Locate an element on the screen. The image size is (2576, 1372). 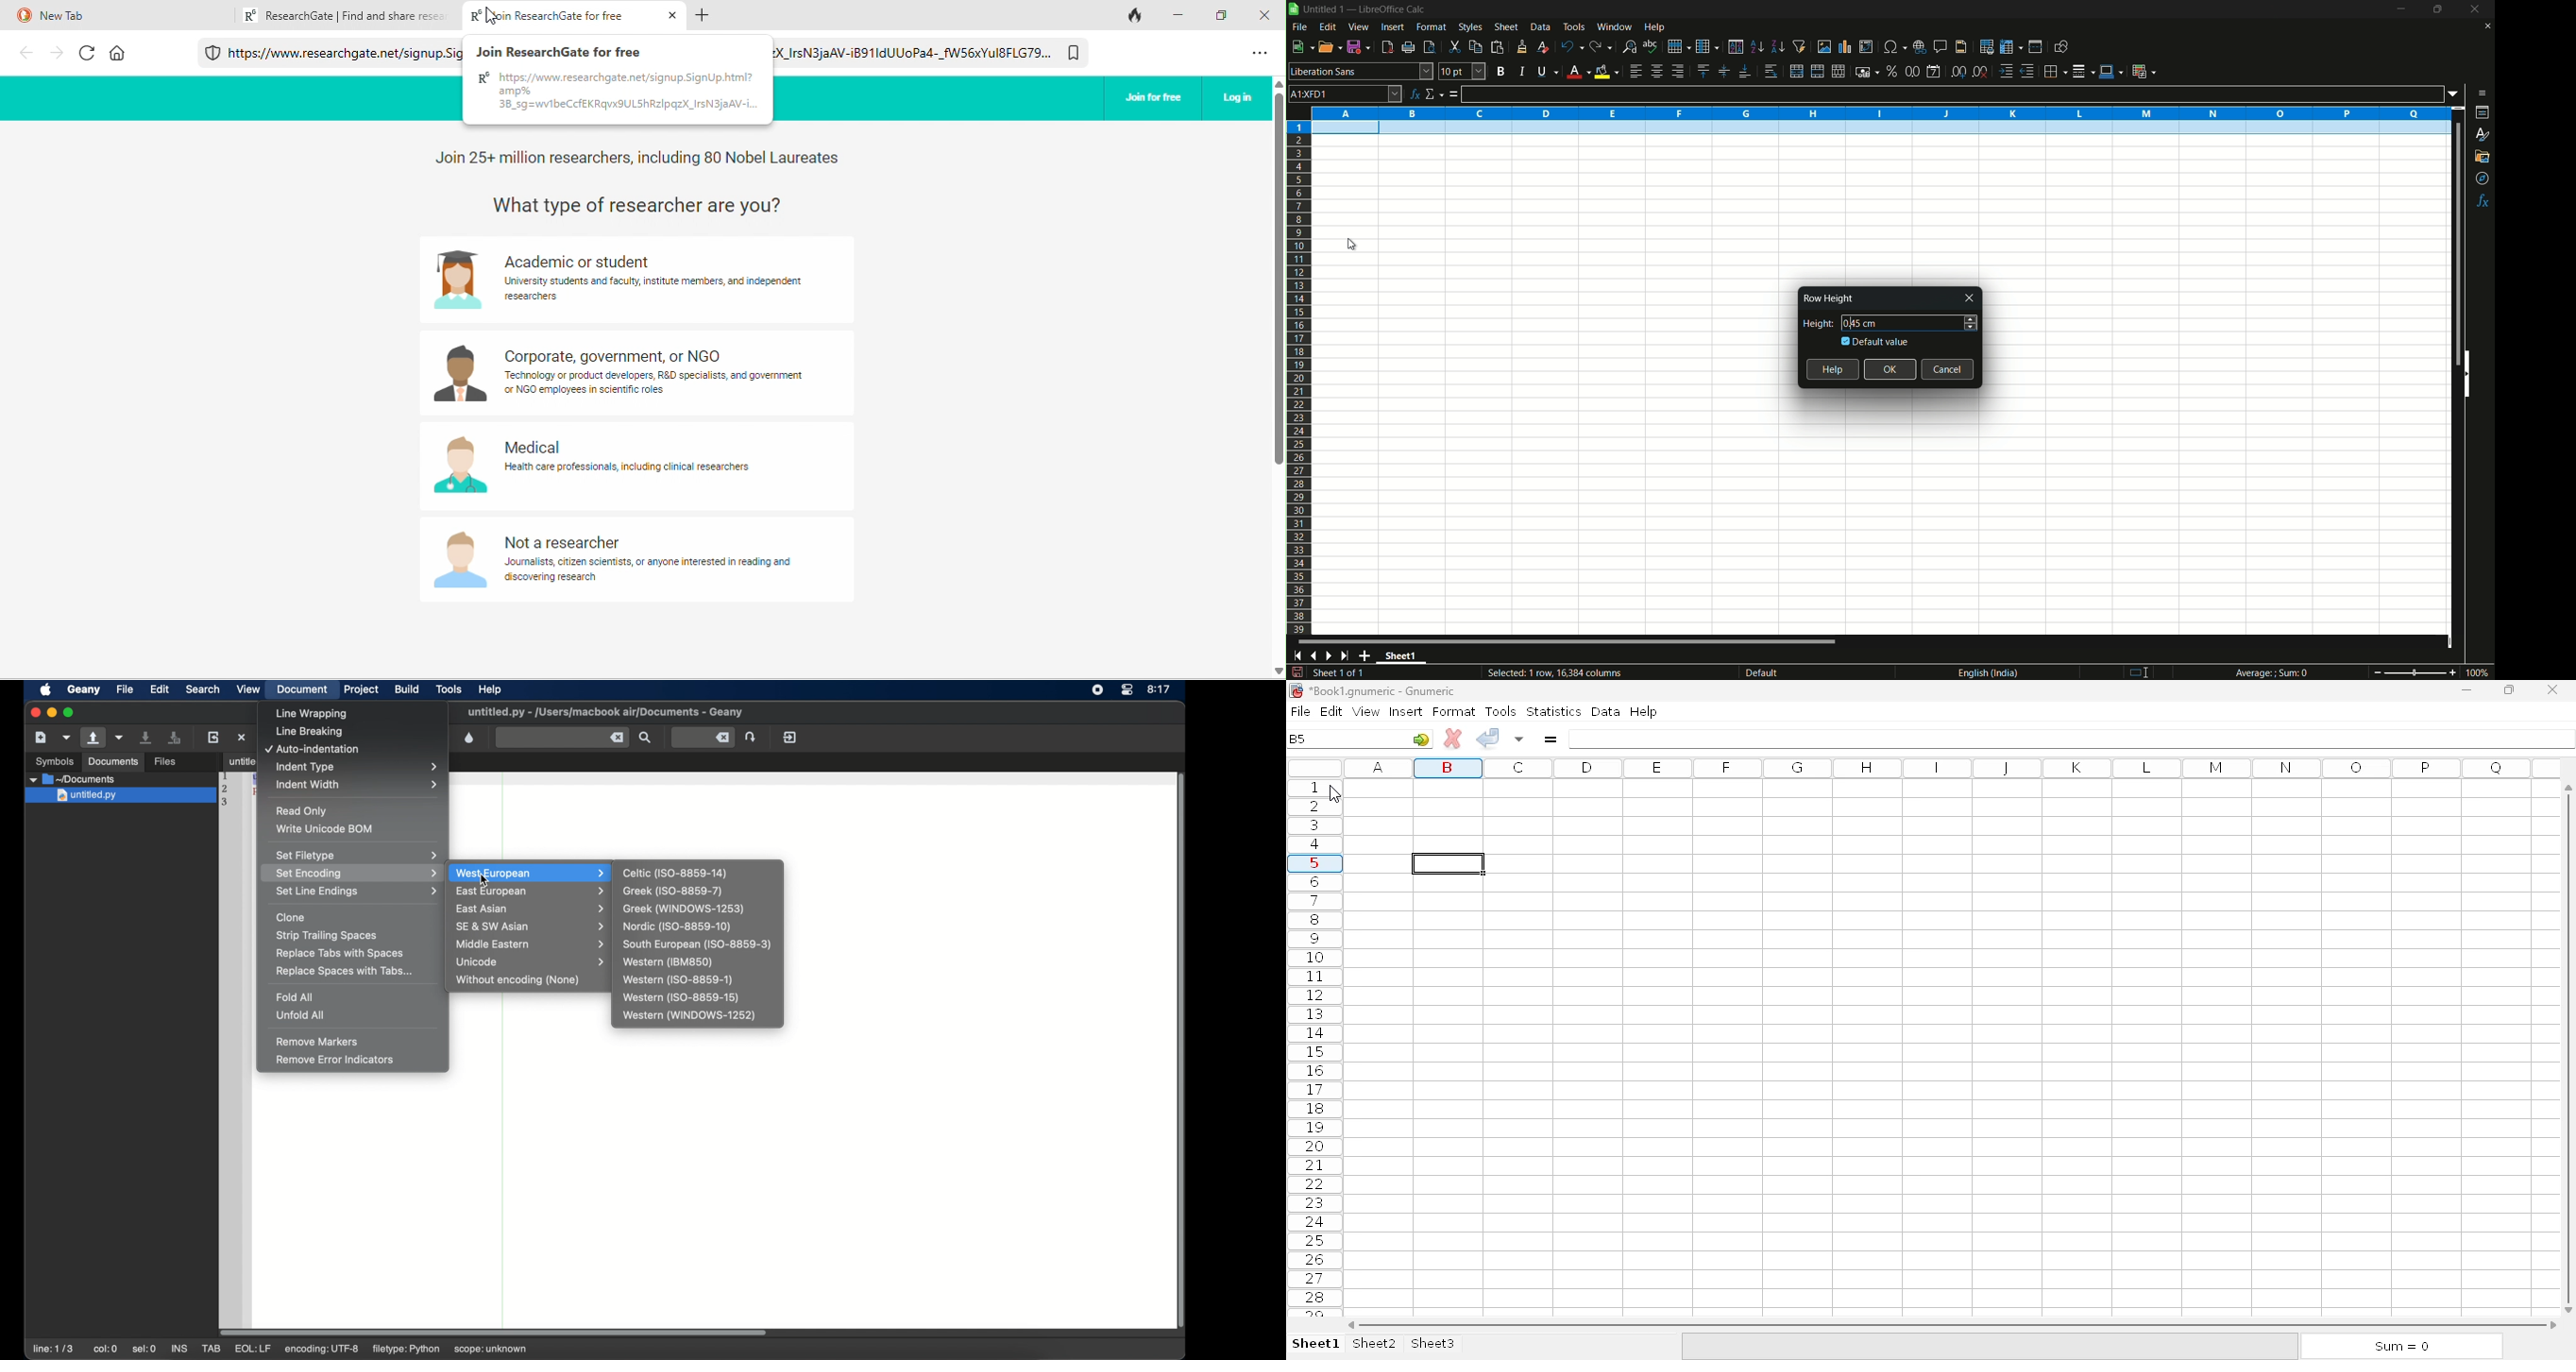
Profile pic is located at coordinates (460, 561).